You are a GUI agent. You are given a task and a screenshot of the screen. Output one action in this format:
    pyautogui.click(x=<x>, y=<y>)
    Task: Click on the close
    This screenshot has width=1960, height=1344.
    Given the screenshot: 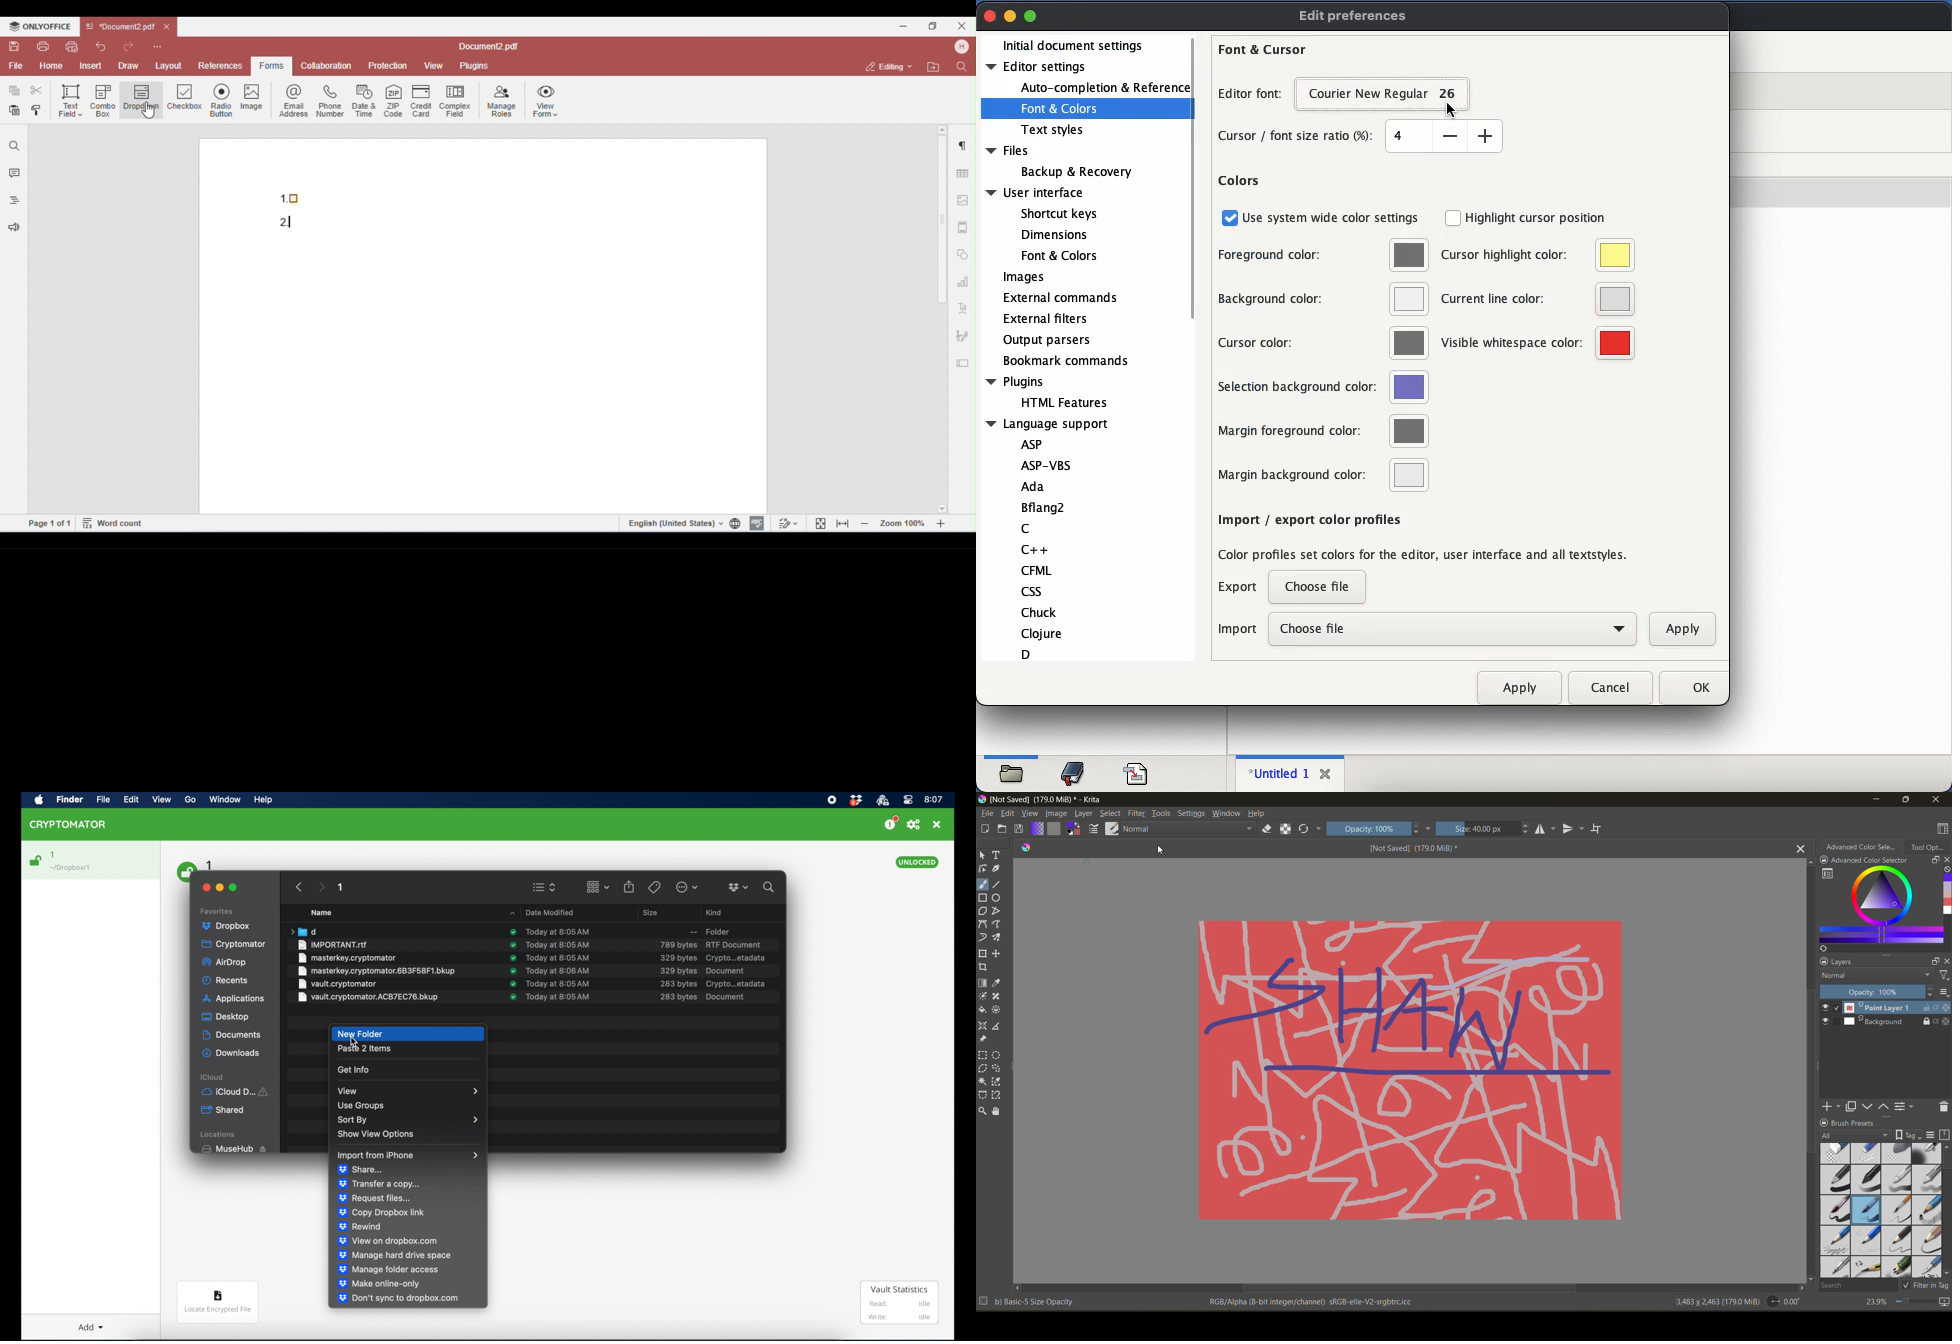 What is the action you would take?
    pyautogui.click(x=1329, y=774)
    